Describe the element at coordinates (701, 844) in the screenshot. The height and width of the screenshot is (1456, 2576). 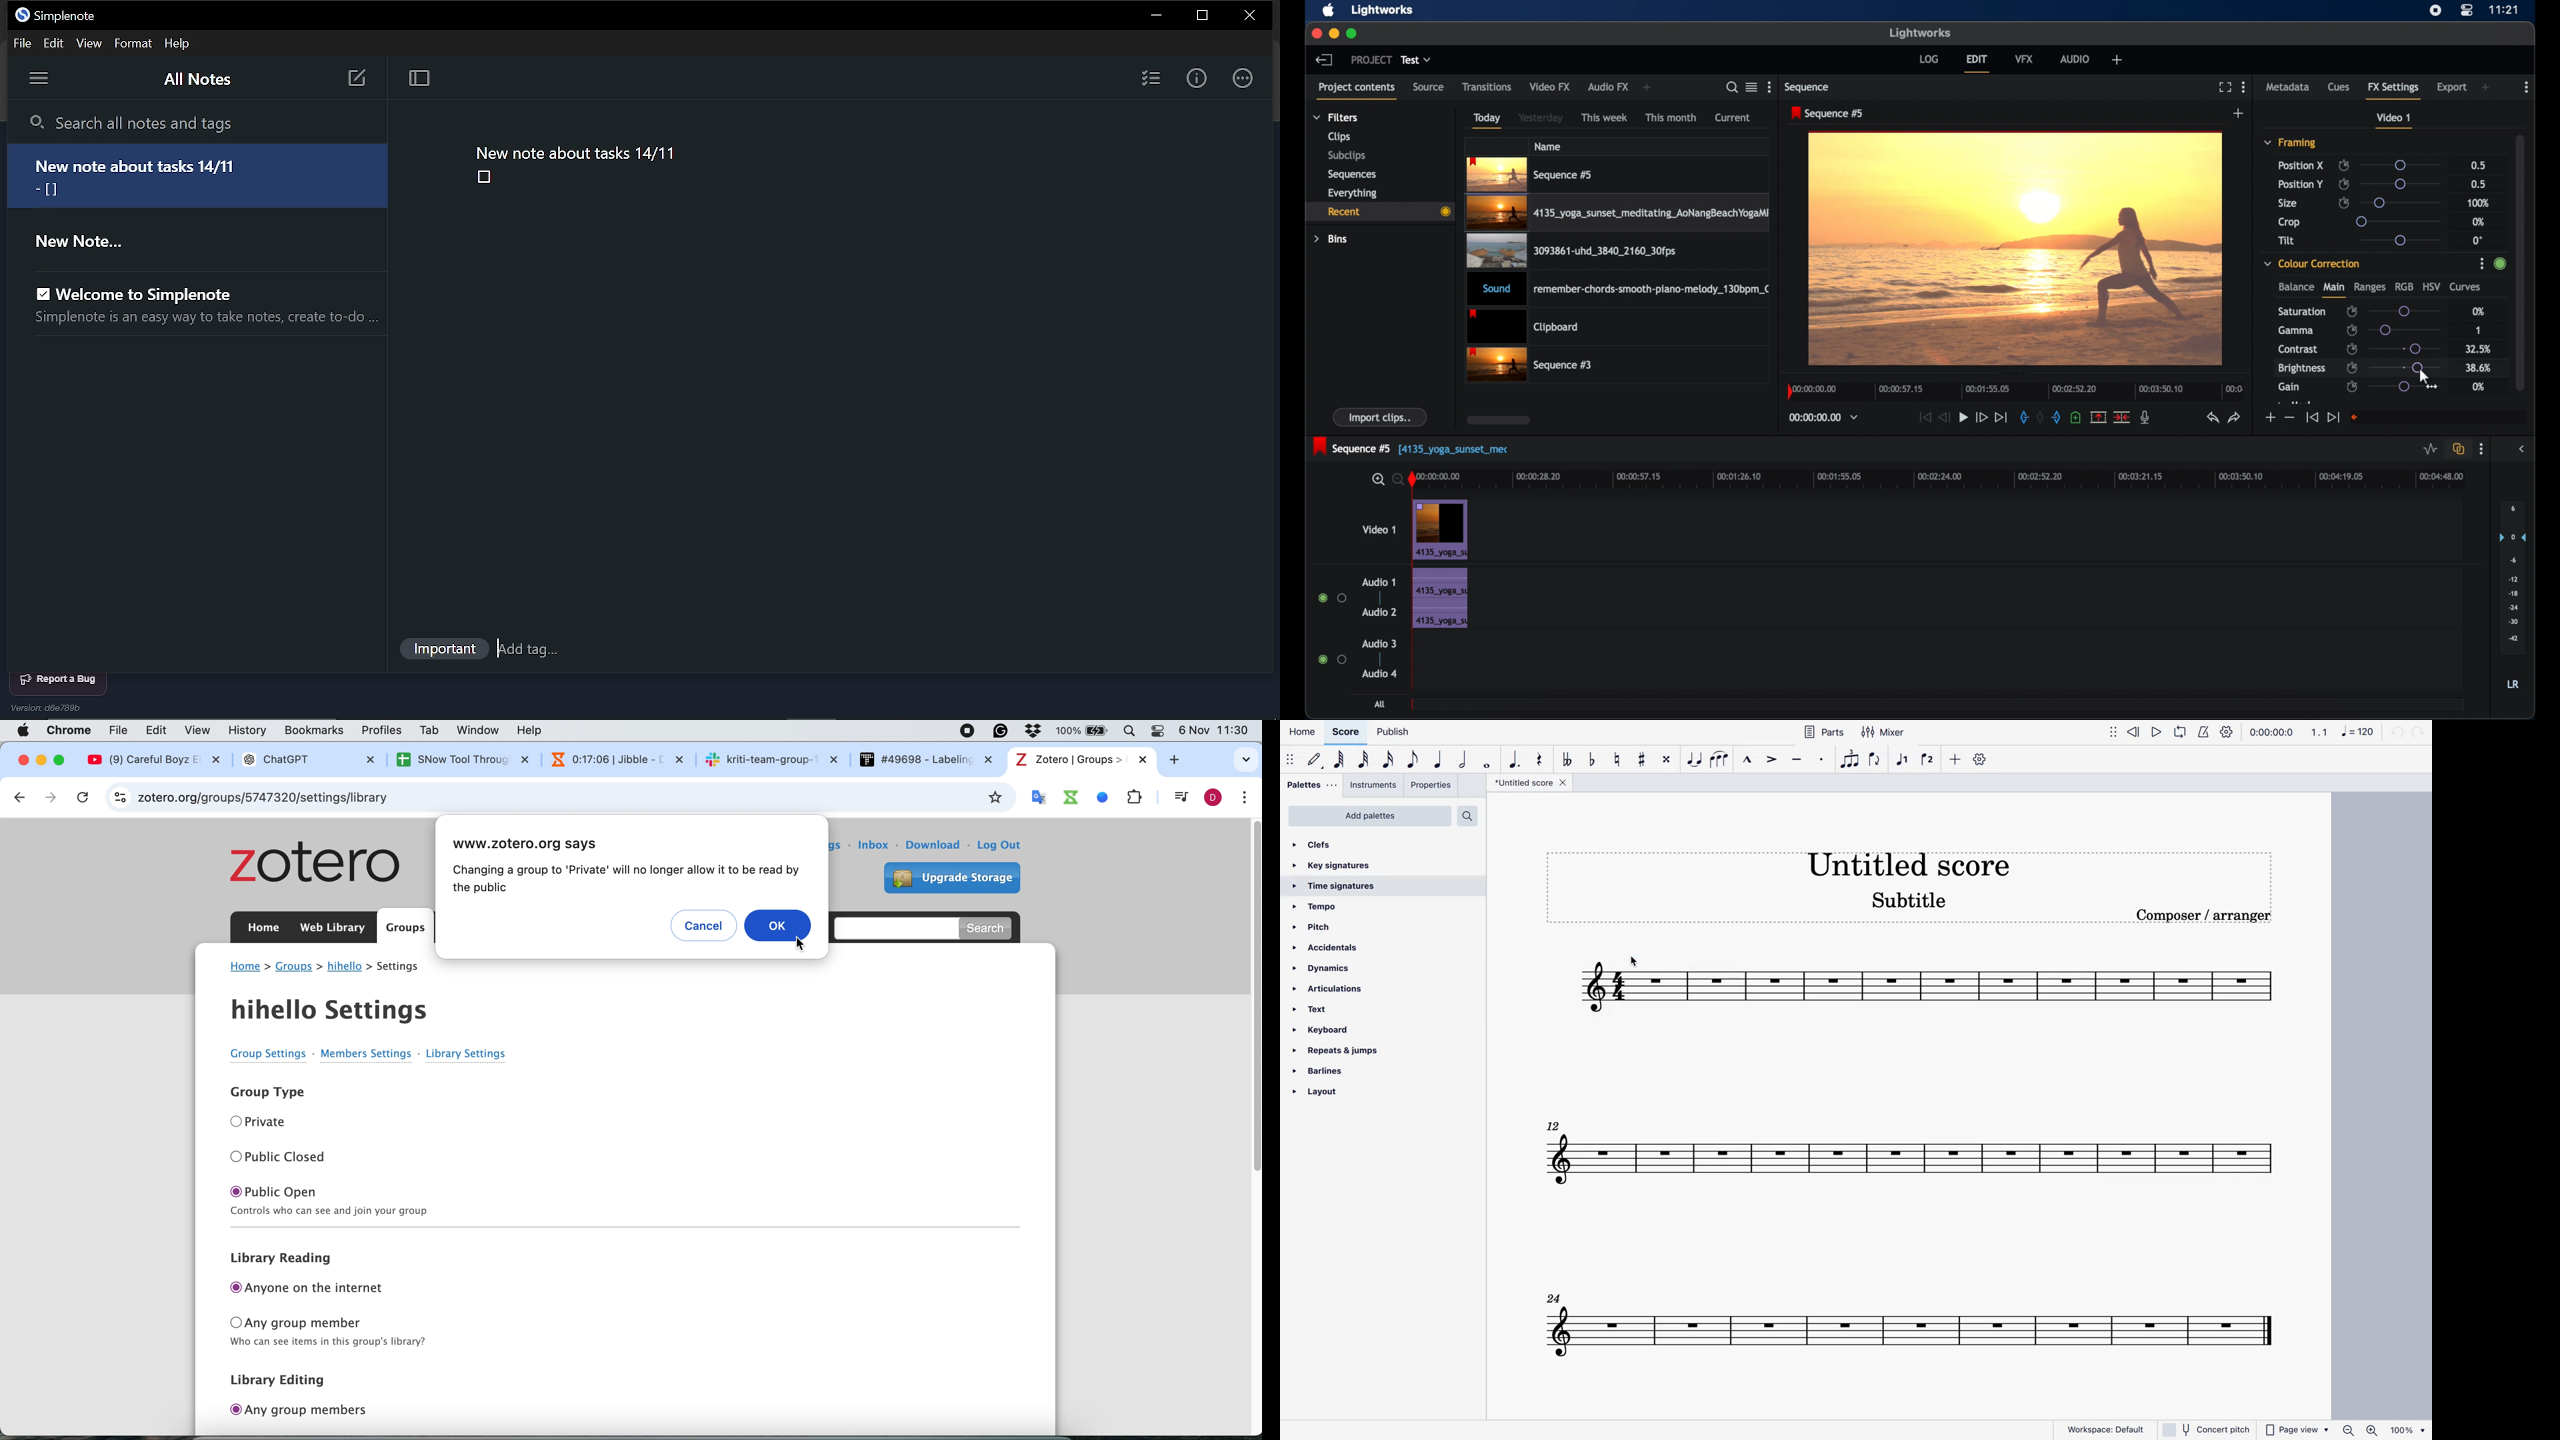
I see `welcome` at that location.